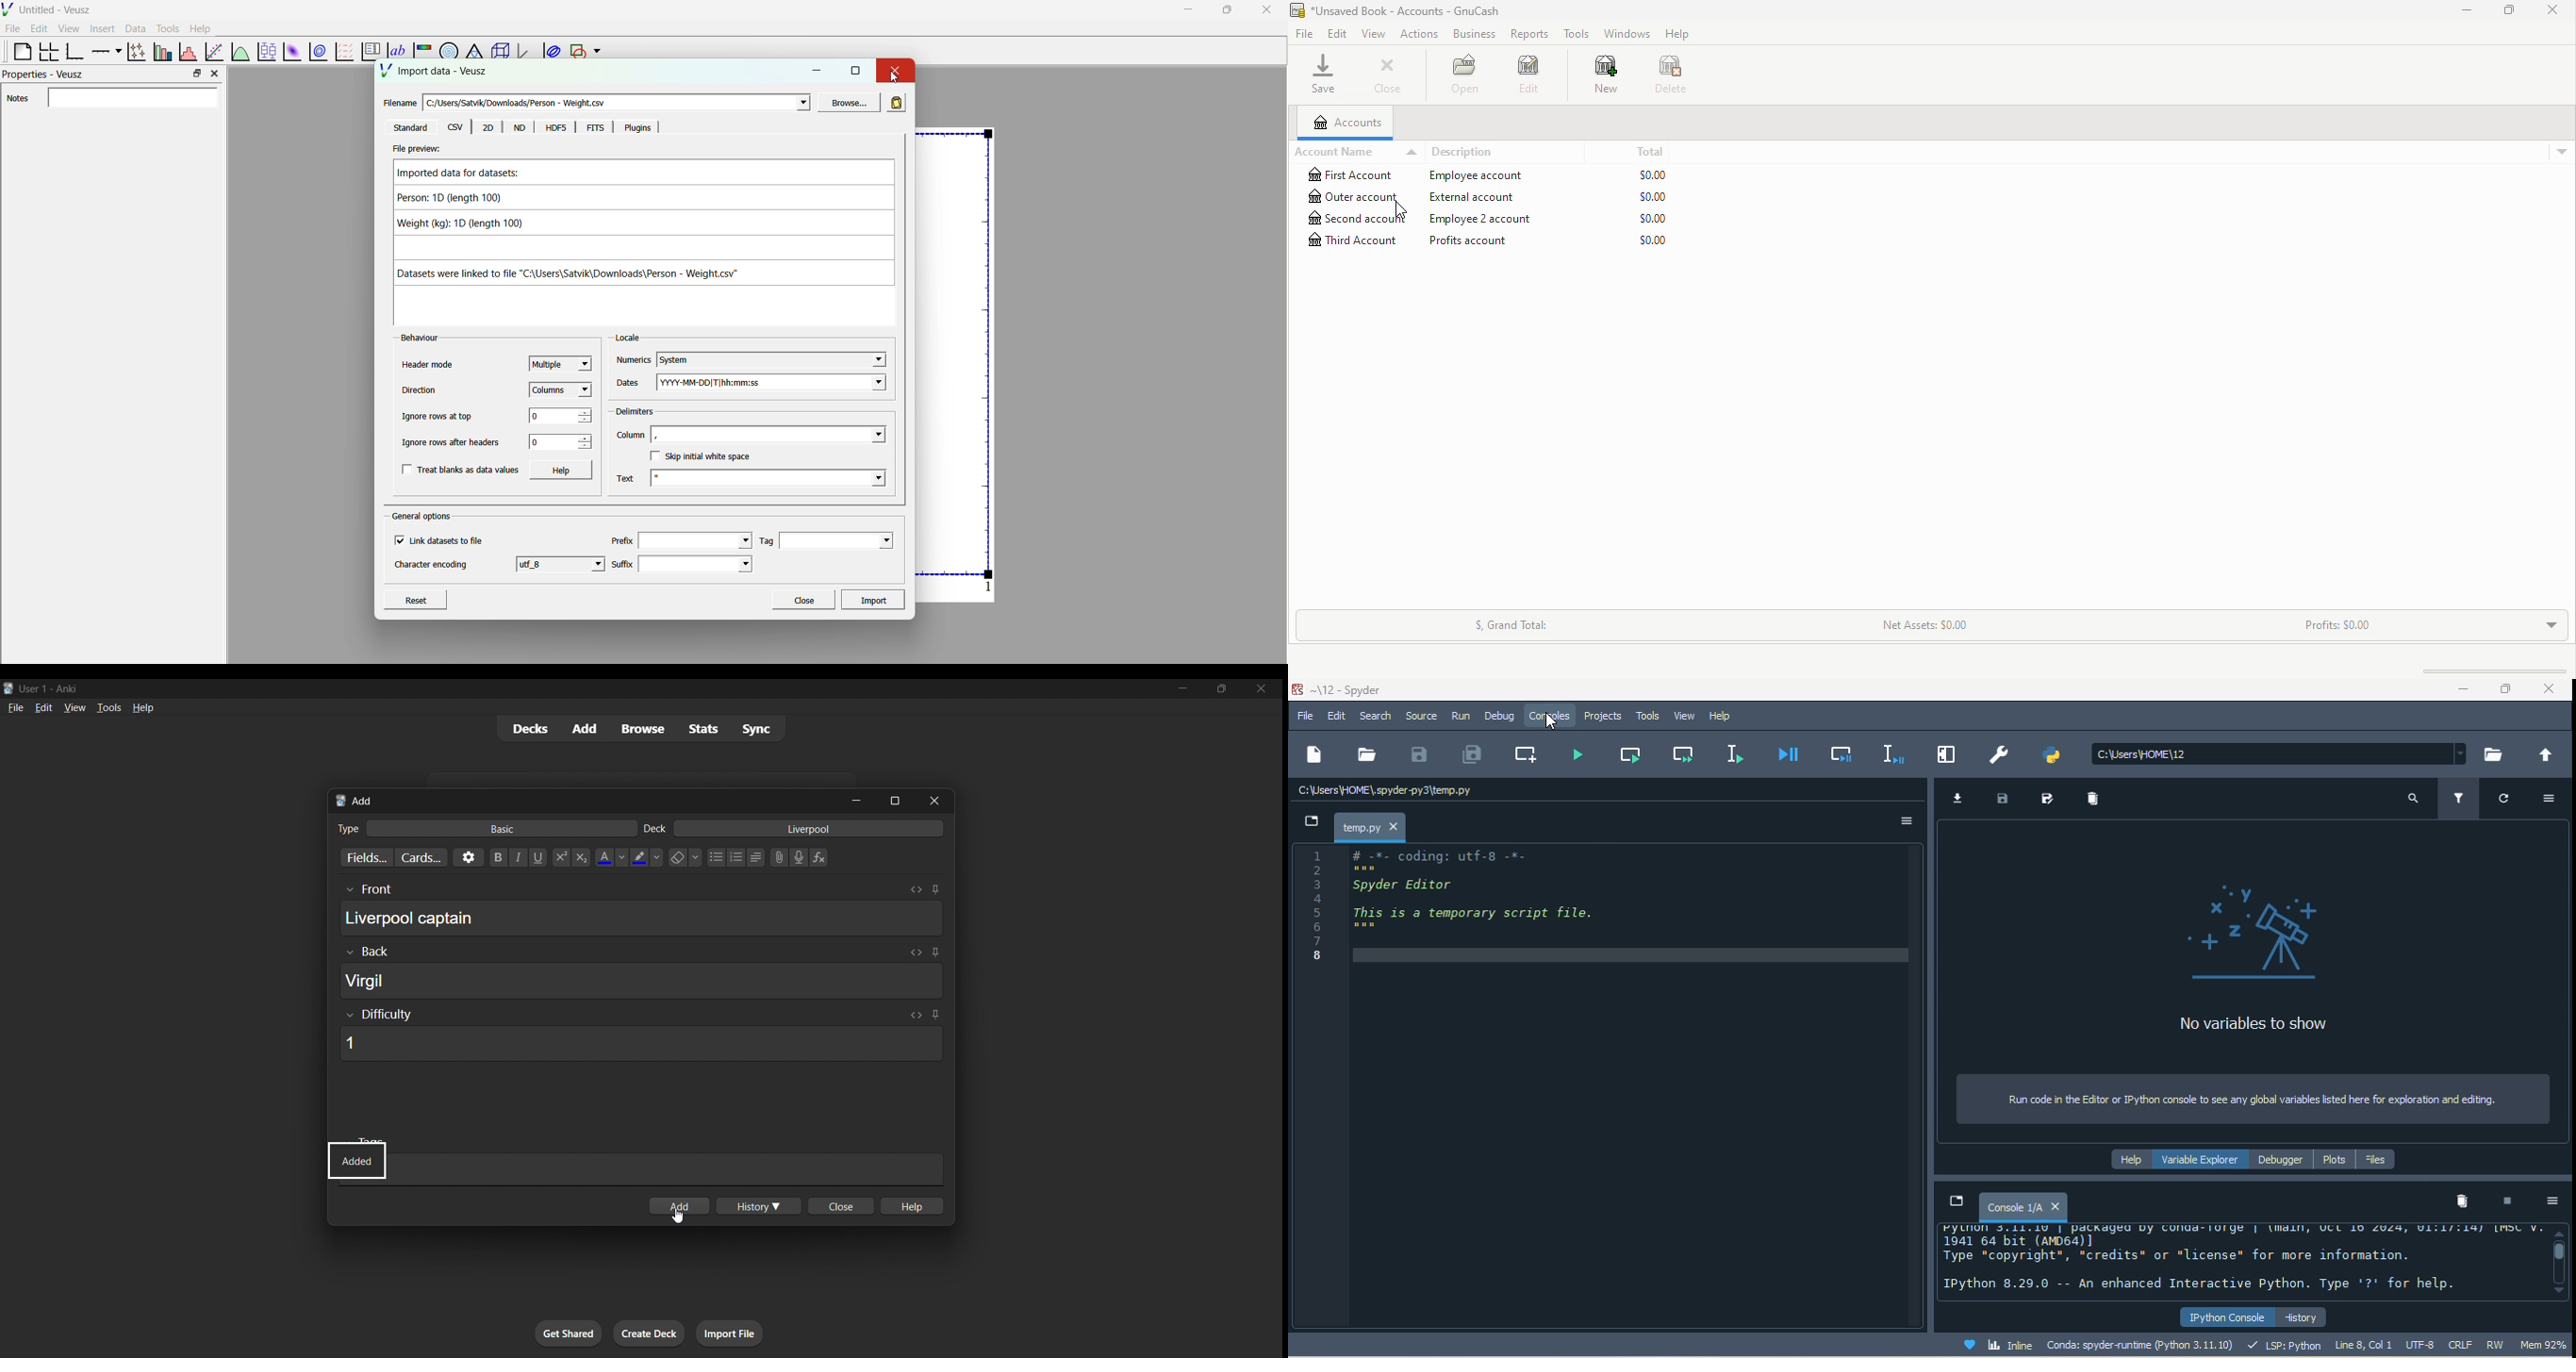 Image resolution: width=2576 pixels, height=1372 pixels. What do you see at coordinates (561, 857) in the screenshot?
I see `Superscript` at bounding box center [561, 857].